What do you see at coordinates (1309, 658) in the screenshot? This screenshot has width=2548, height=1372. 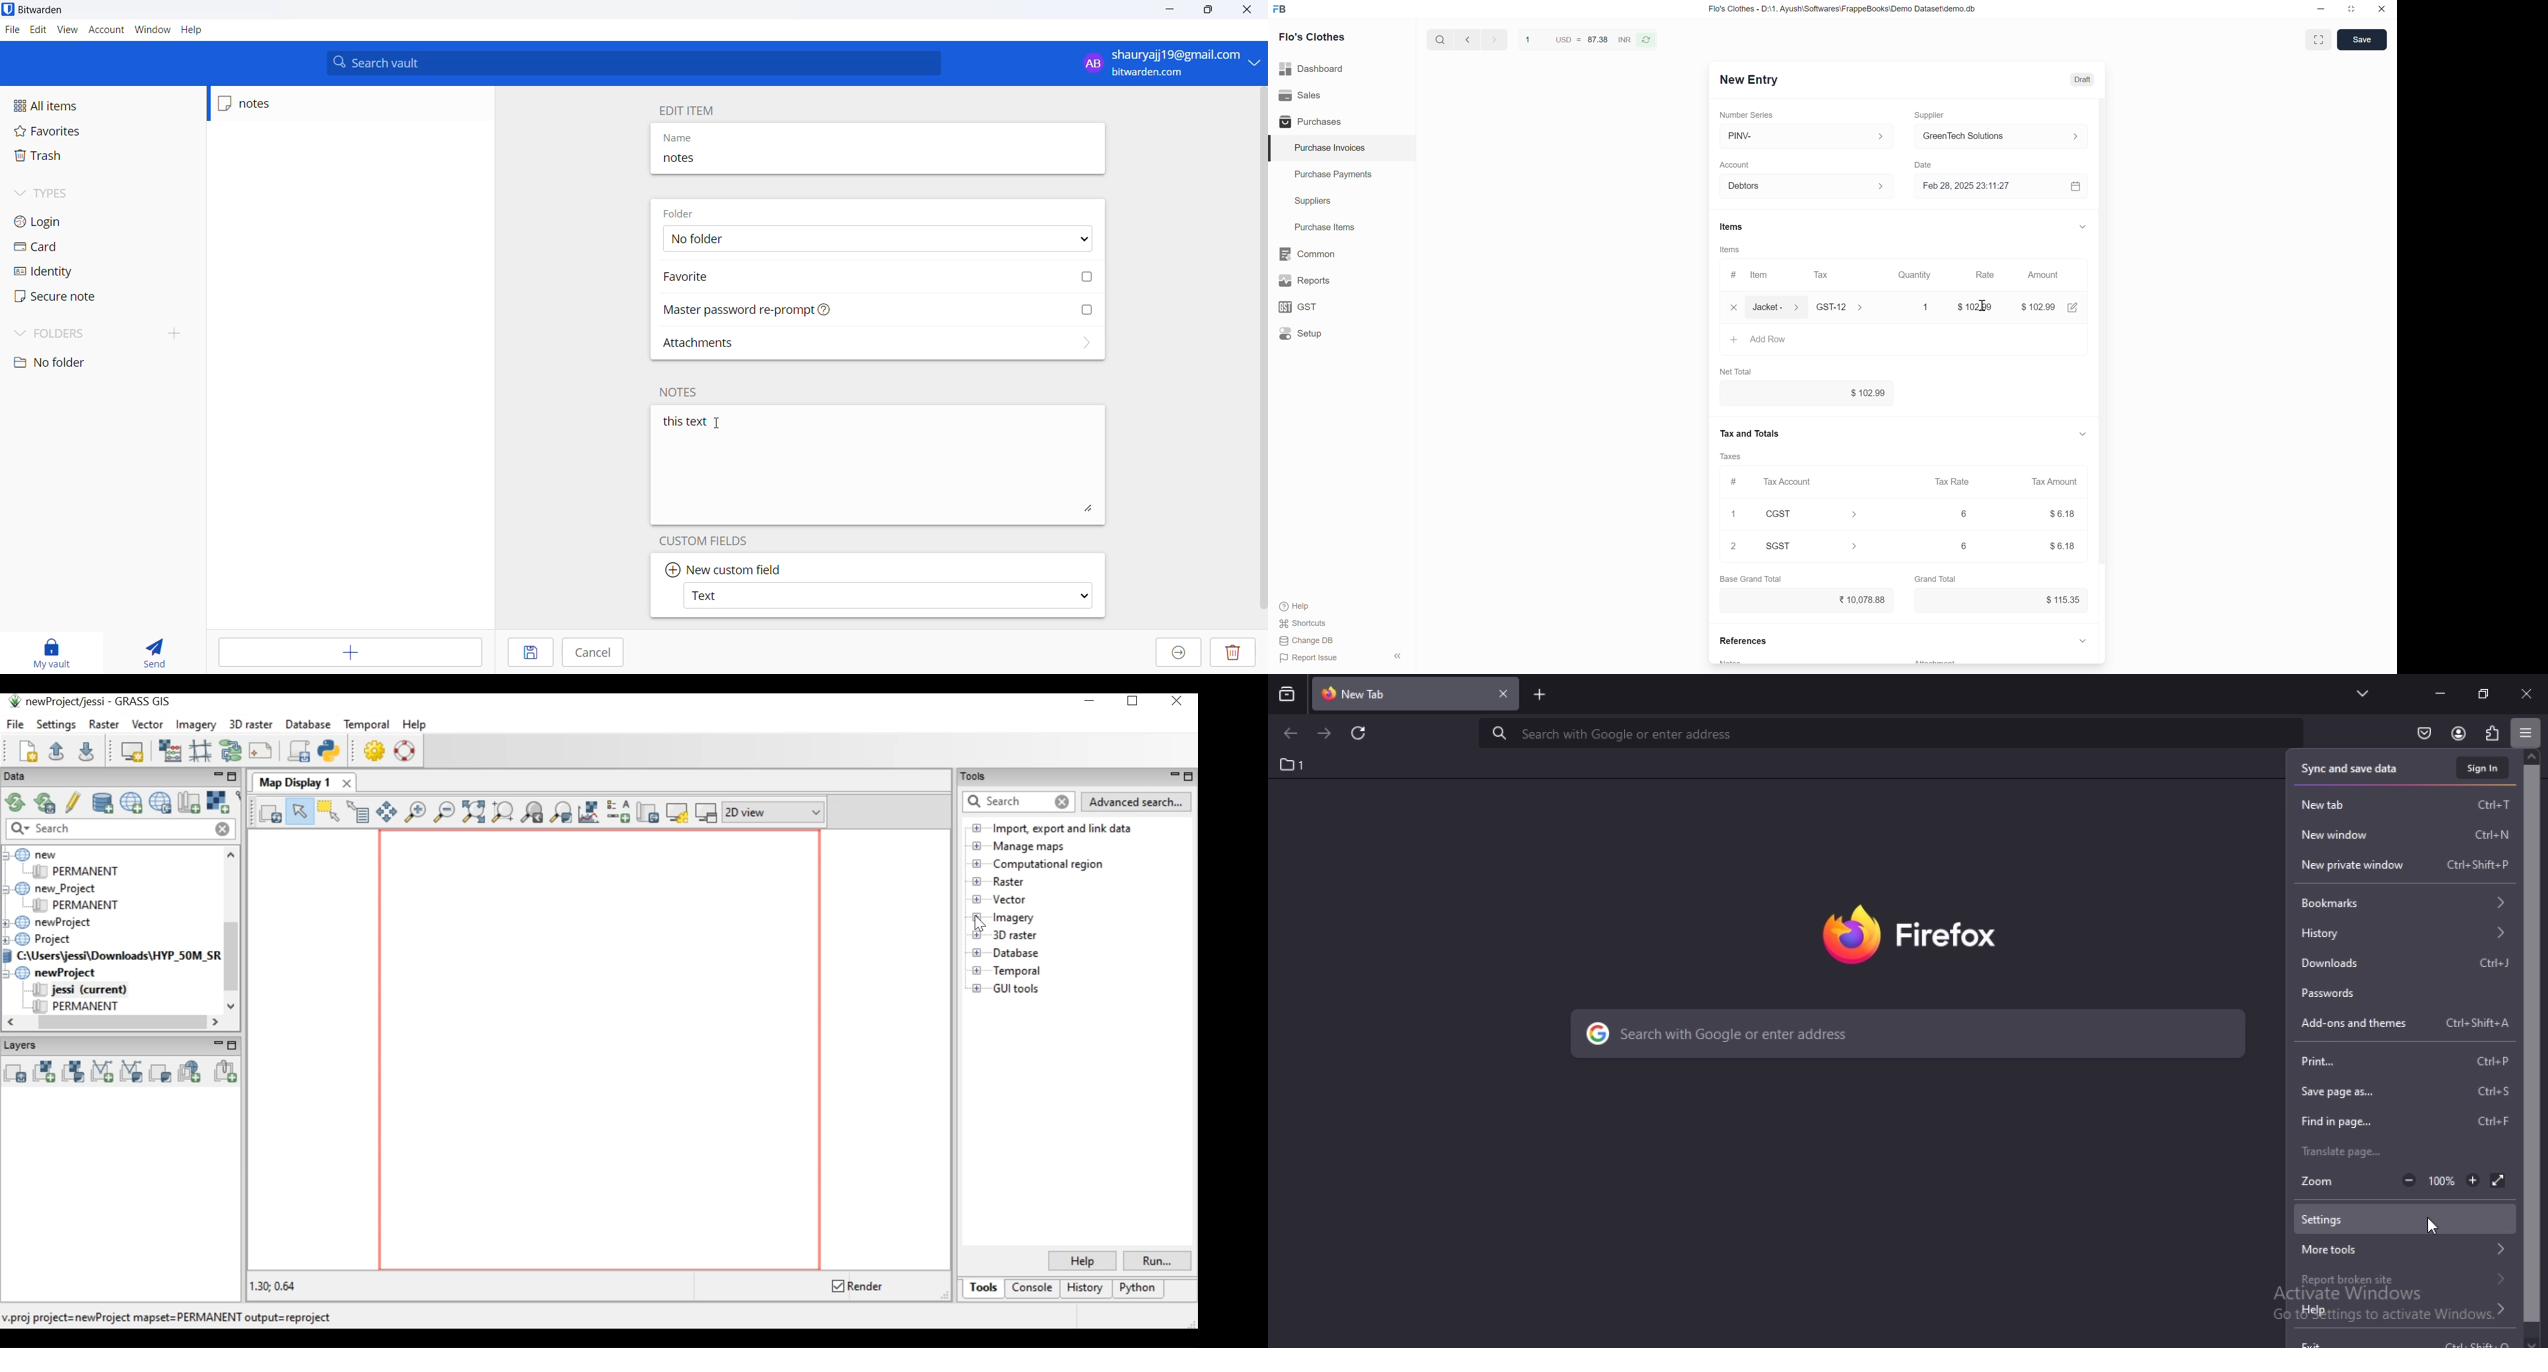 I see `Report Issue` at bounding box center [1309, 658].